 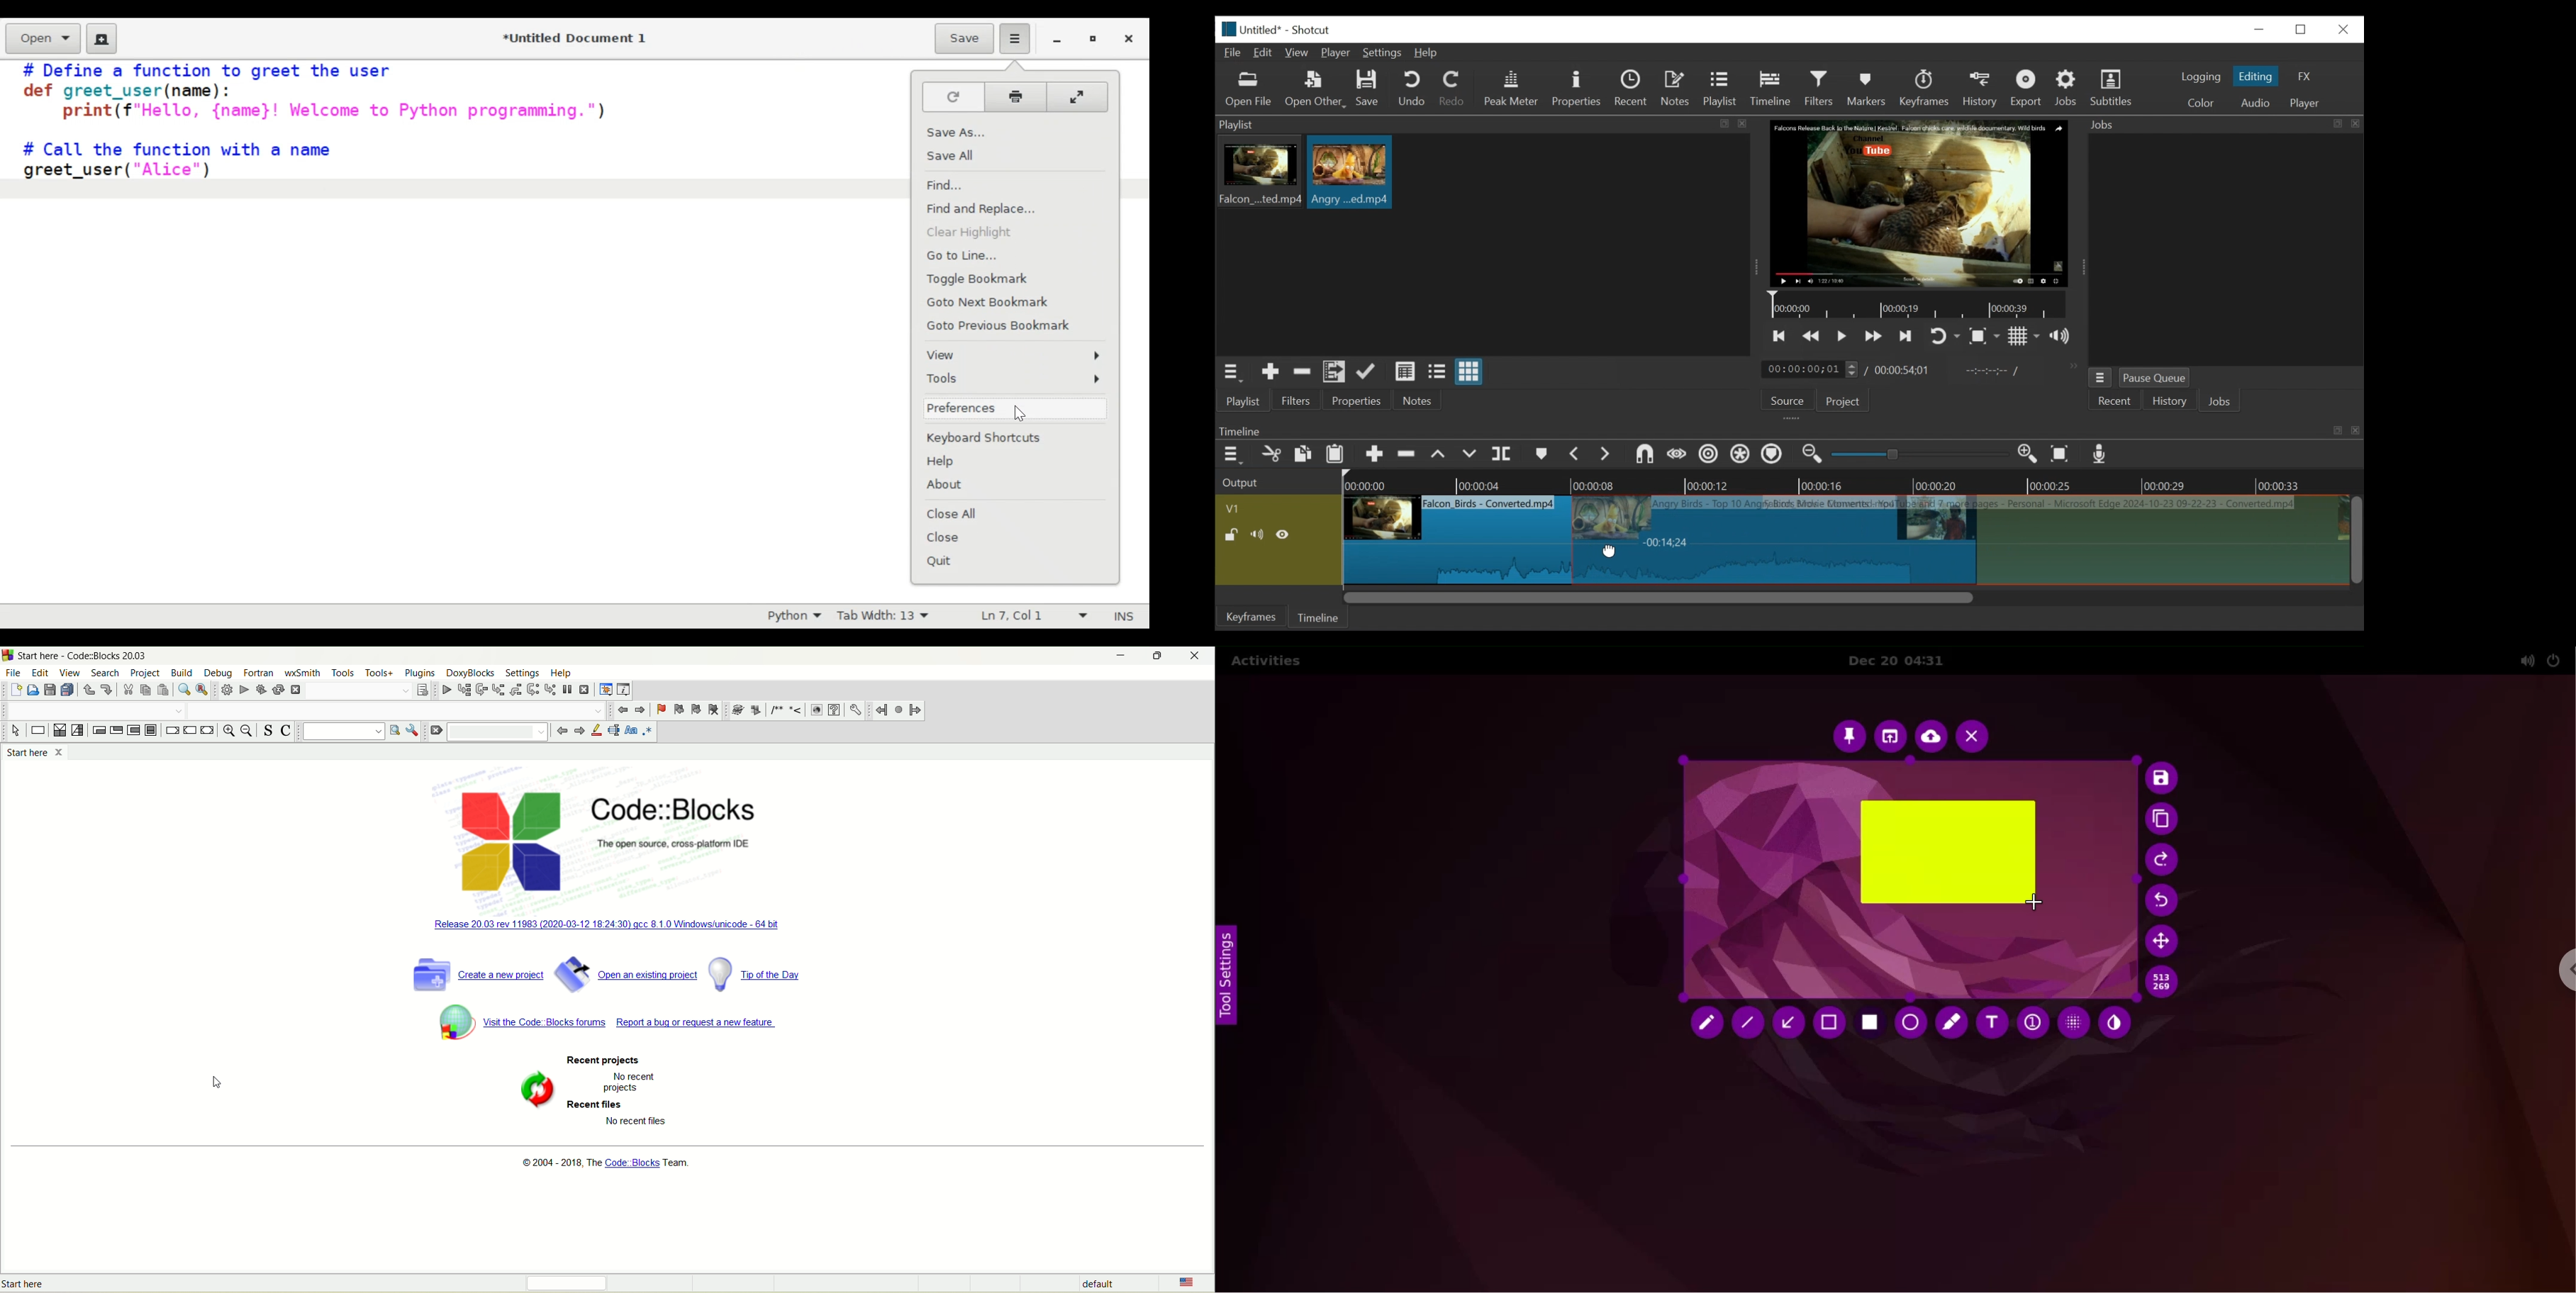 I want to click on Settings, so click(x=1385, y=54).